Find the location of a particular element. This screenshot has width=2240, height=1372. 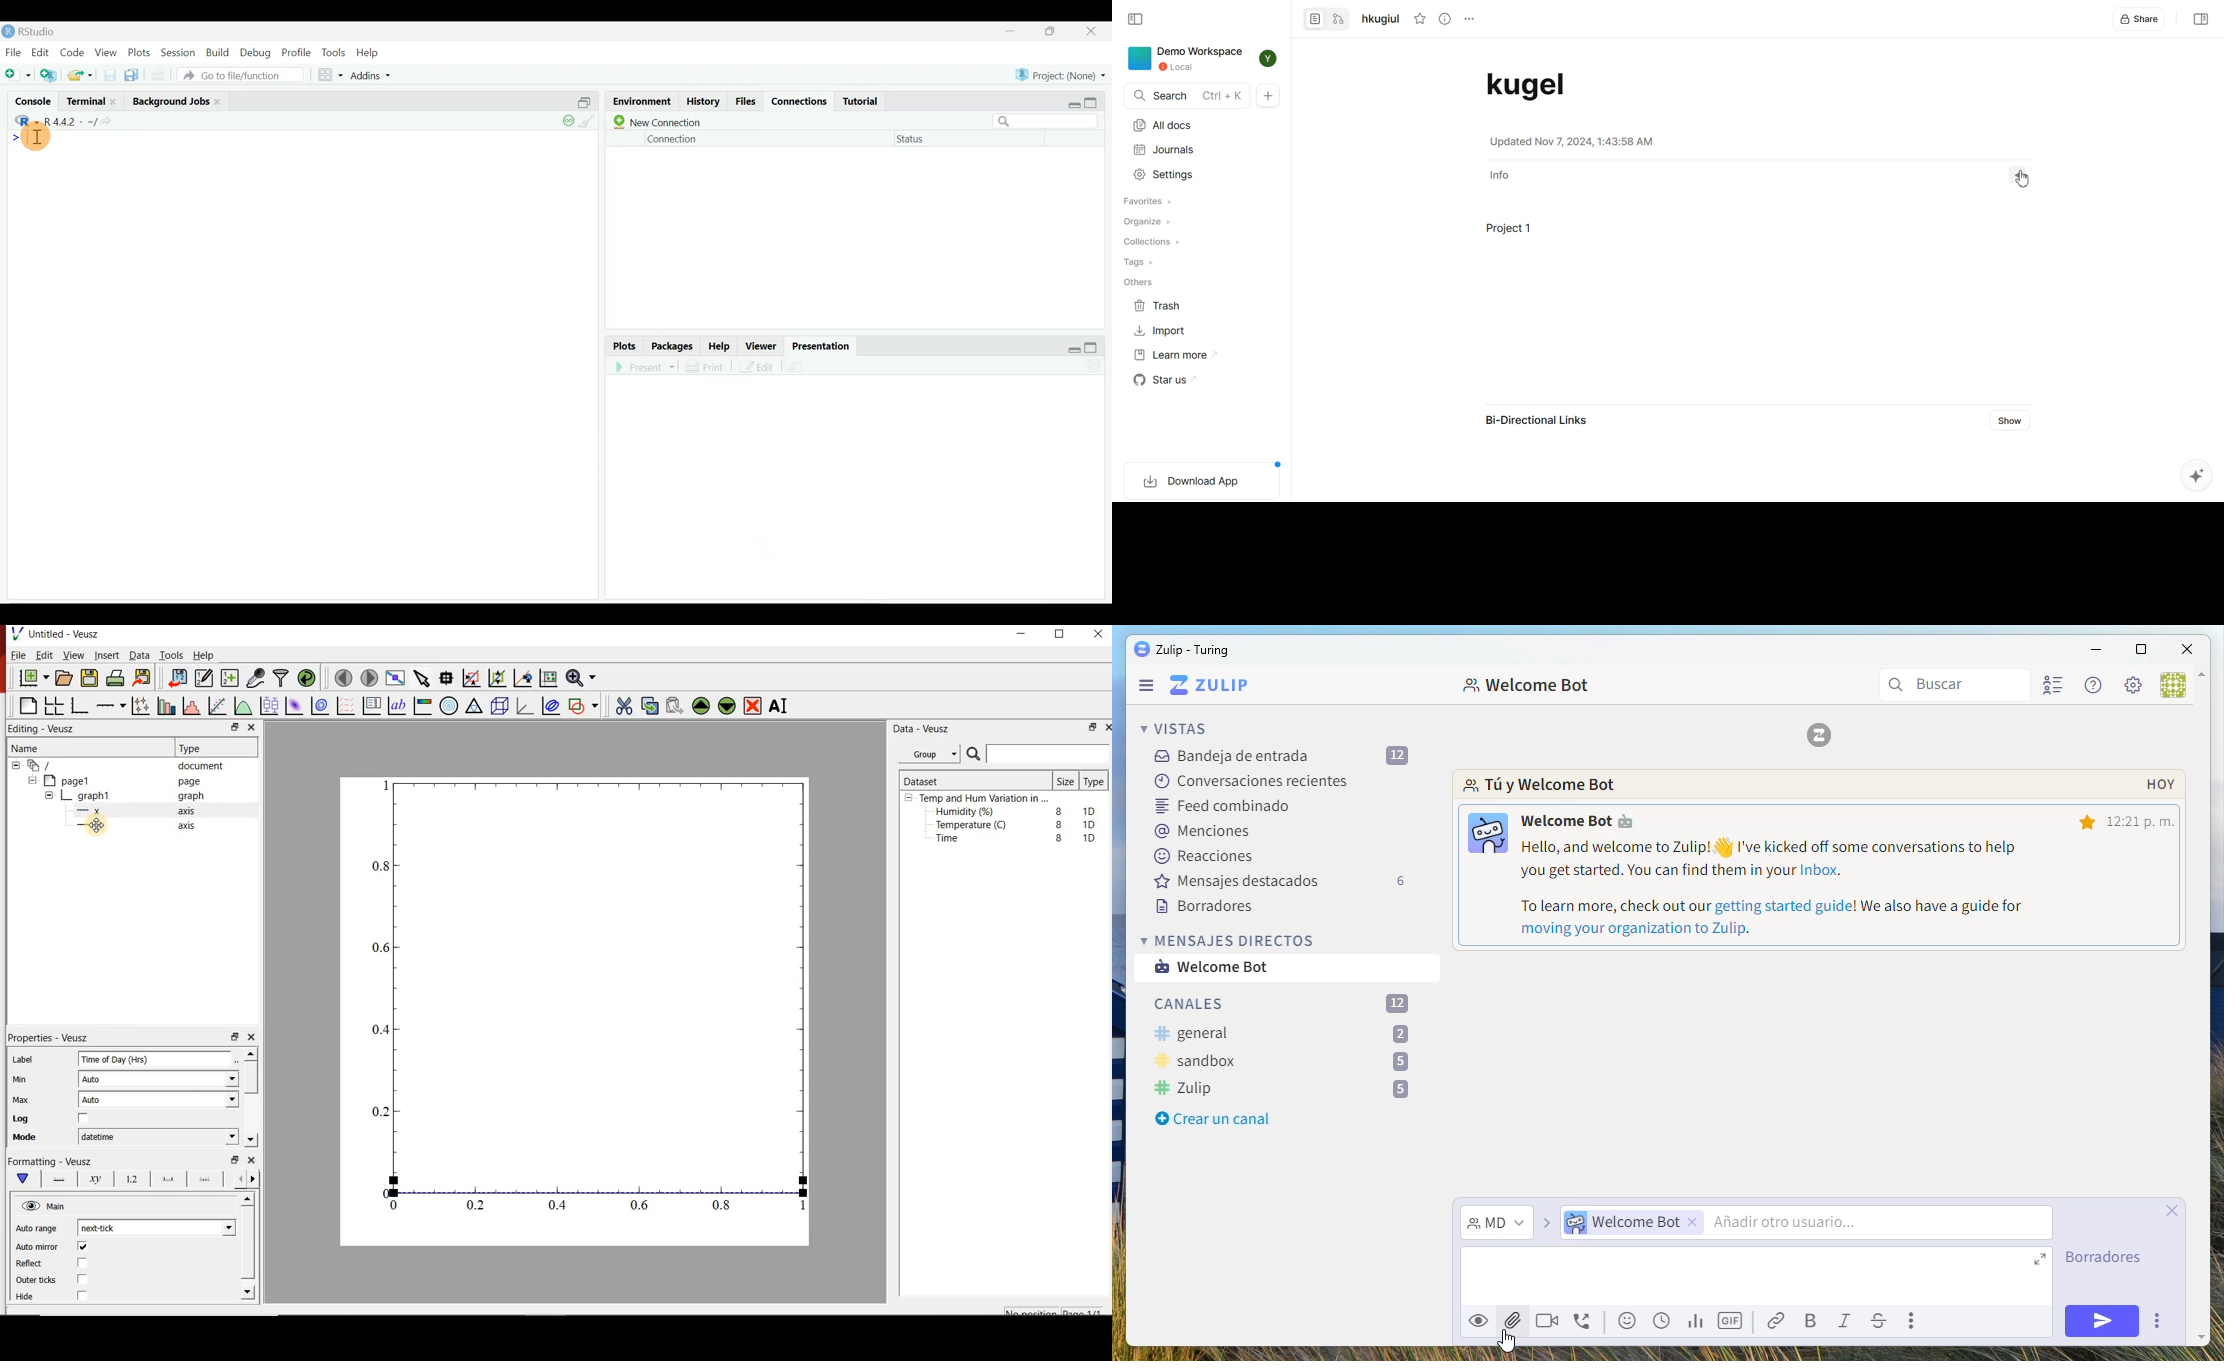

0 is located at coordinates (381, 1191).